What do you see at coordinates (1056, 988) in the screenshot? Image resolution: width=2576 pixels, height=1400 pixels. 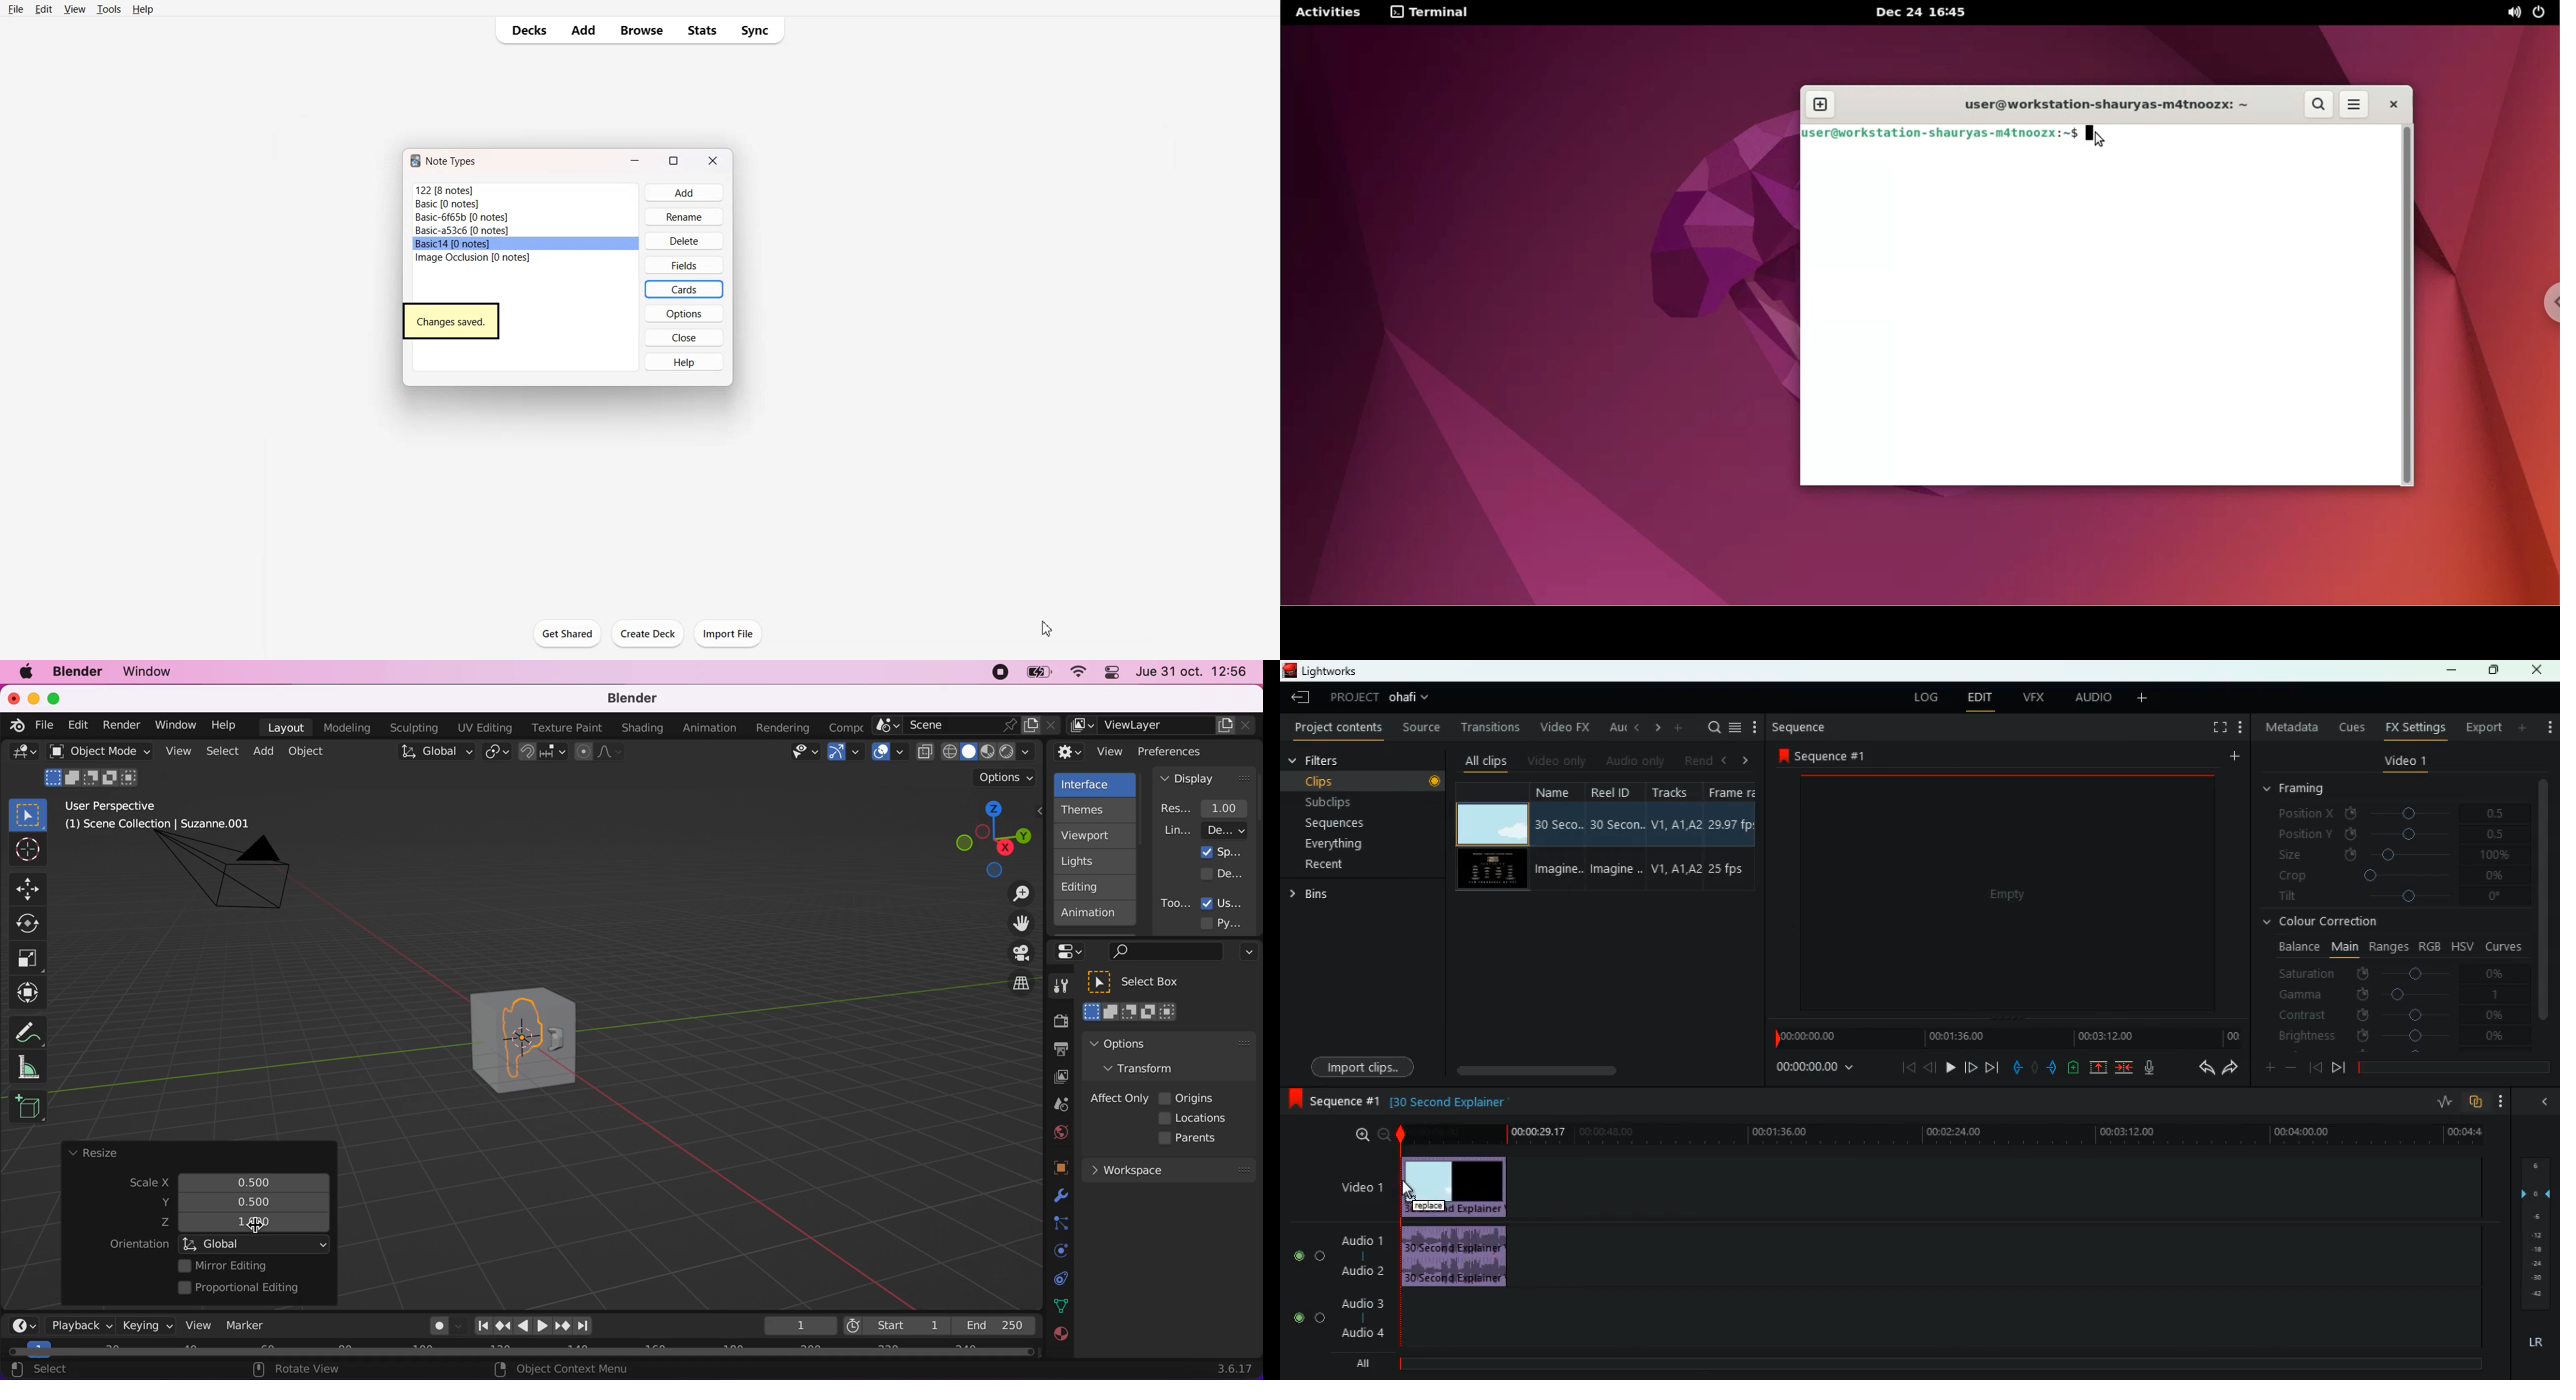 I see `tools` at bounding box center [1056, 988].